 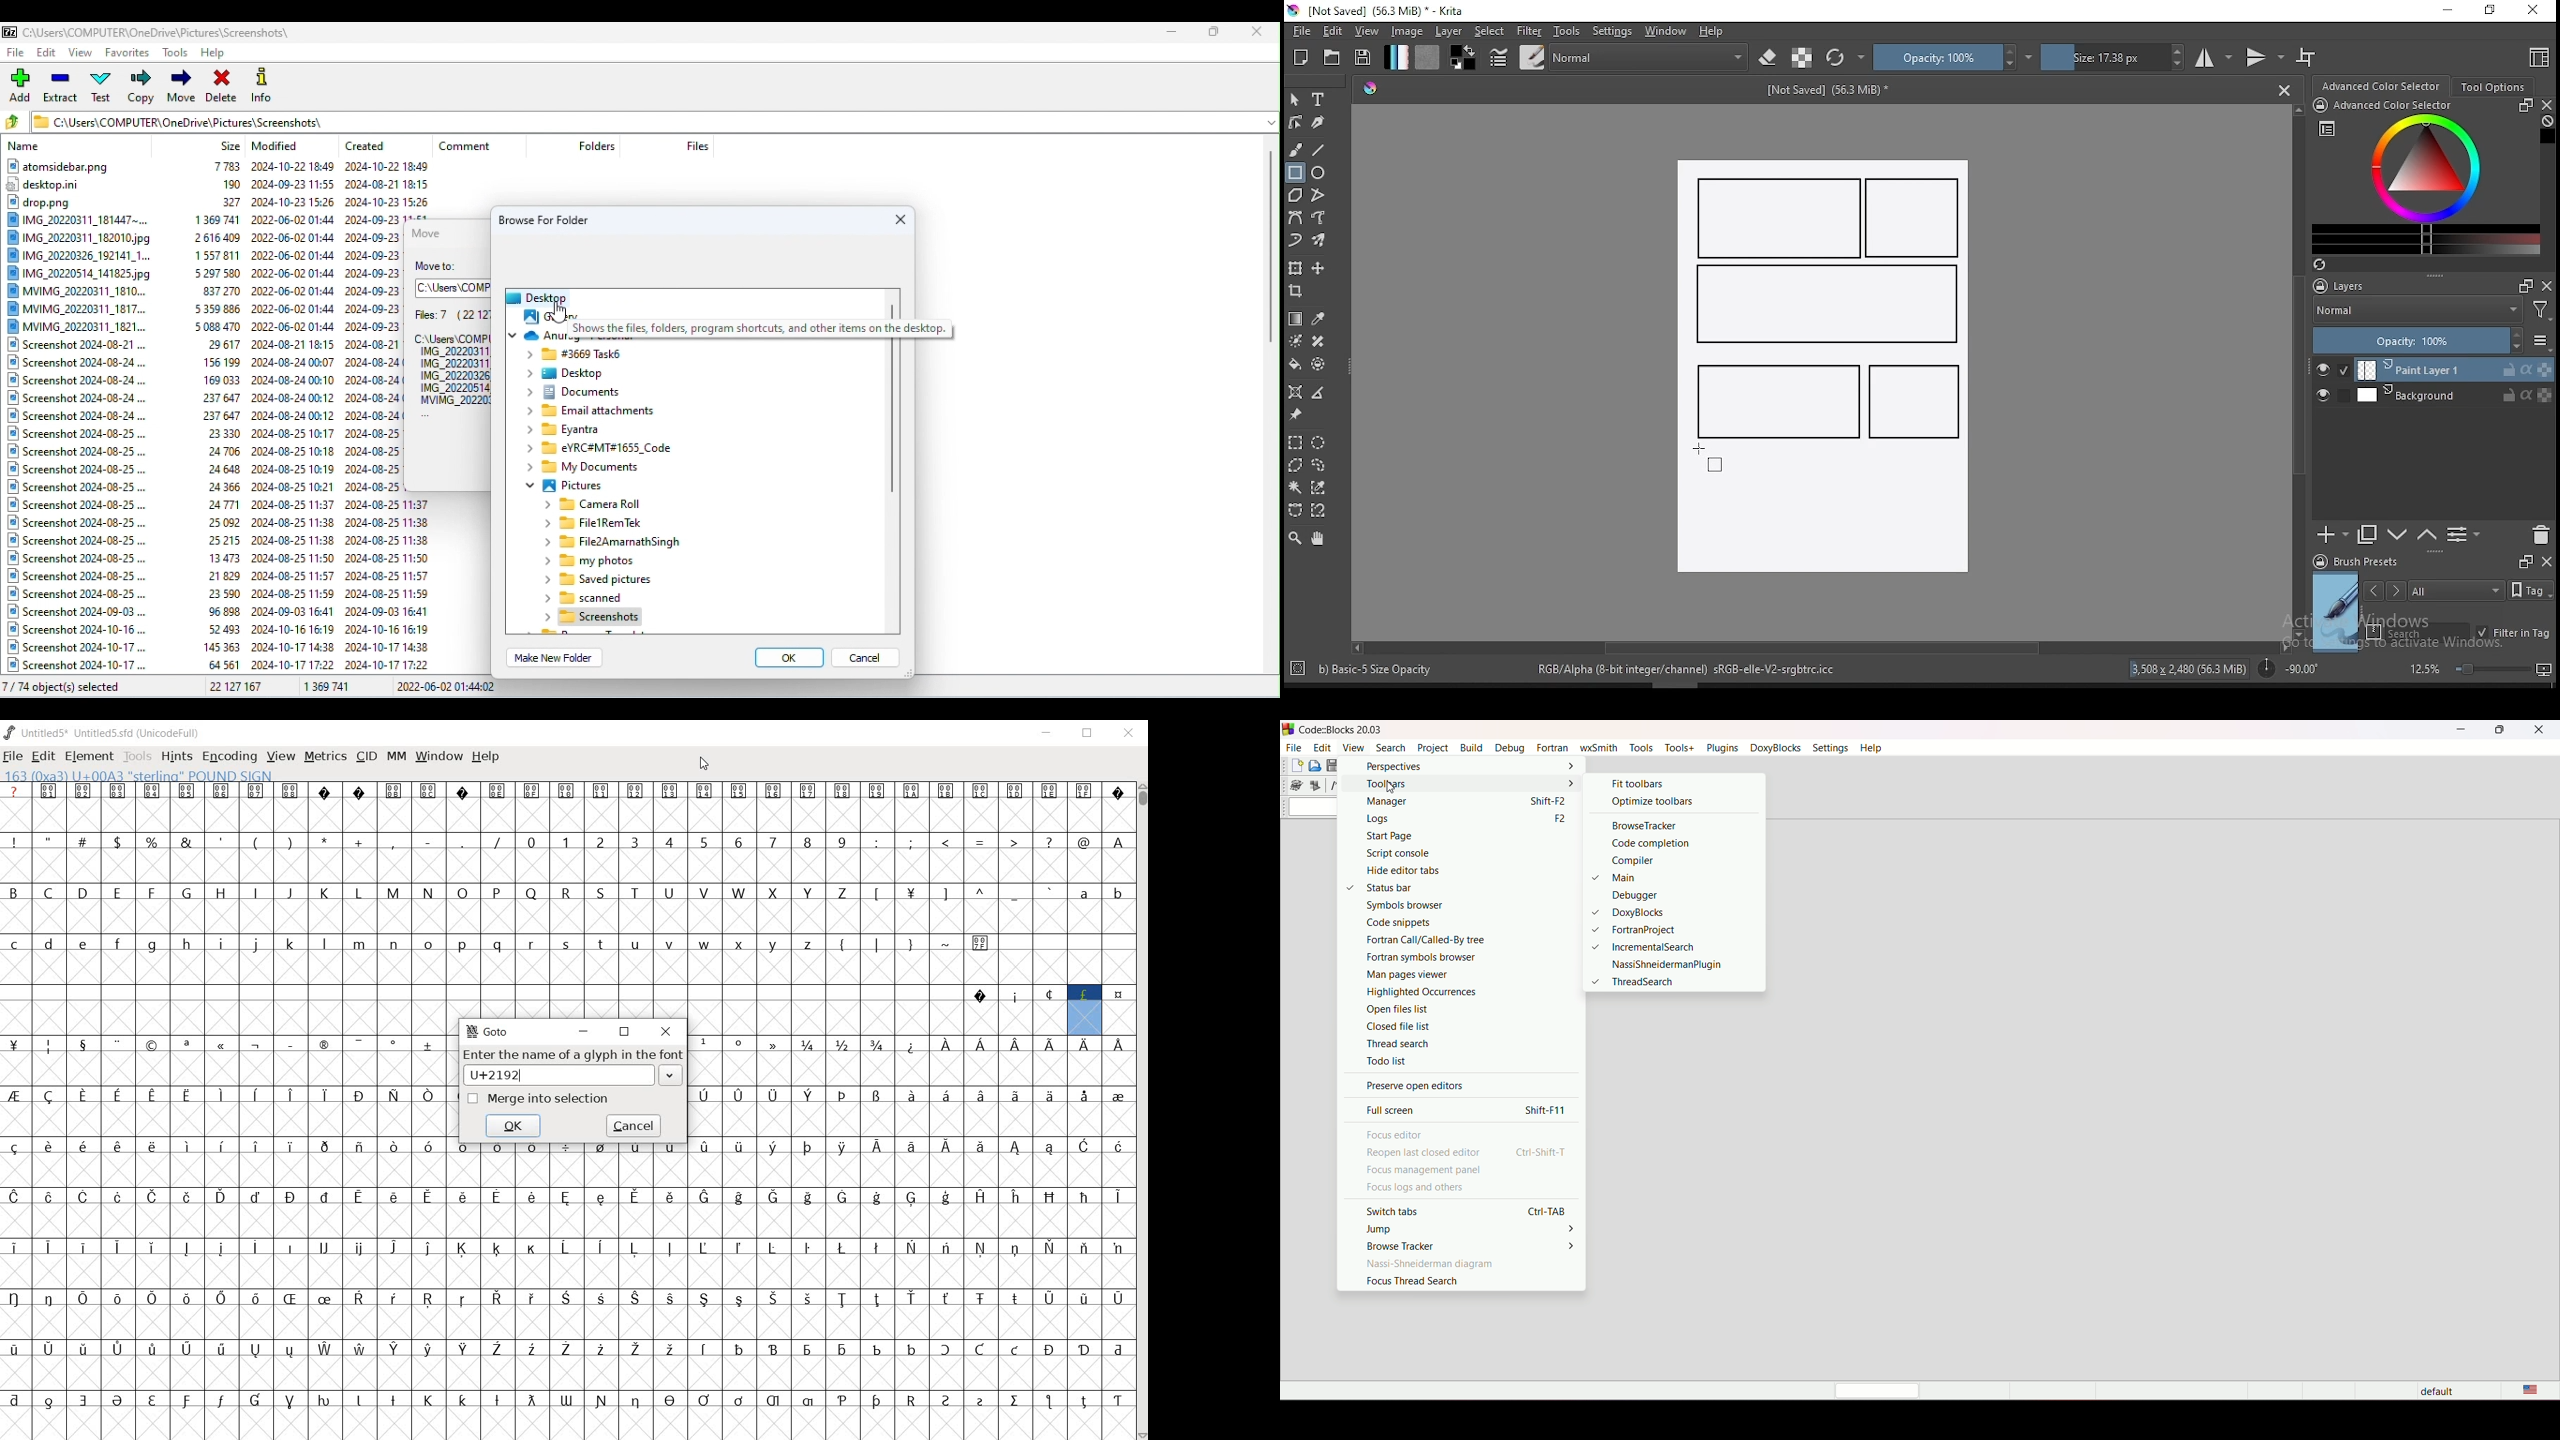 I want to click on Created, so click(x=372, y=142).